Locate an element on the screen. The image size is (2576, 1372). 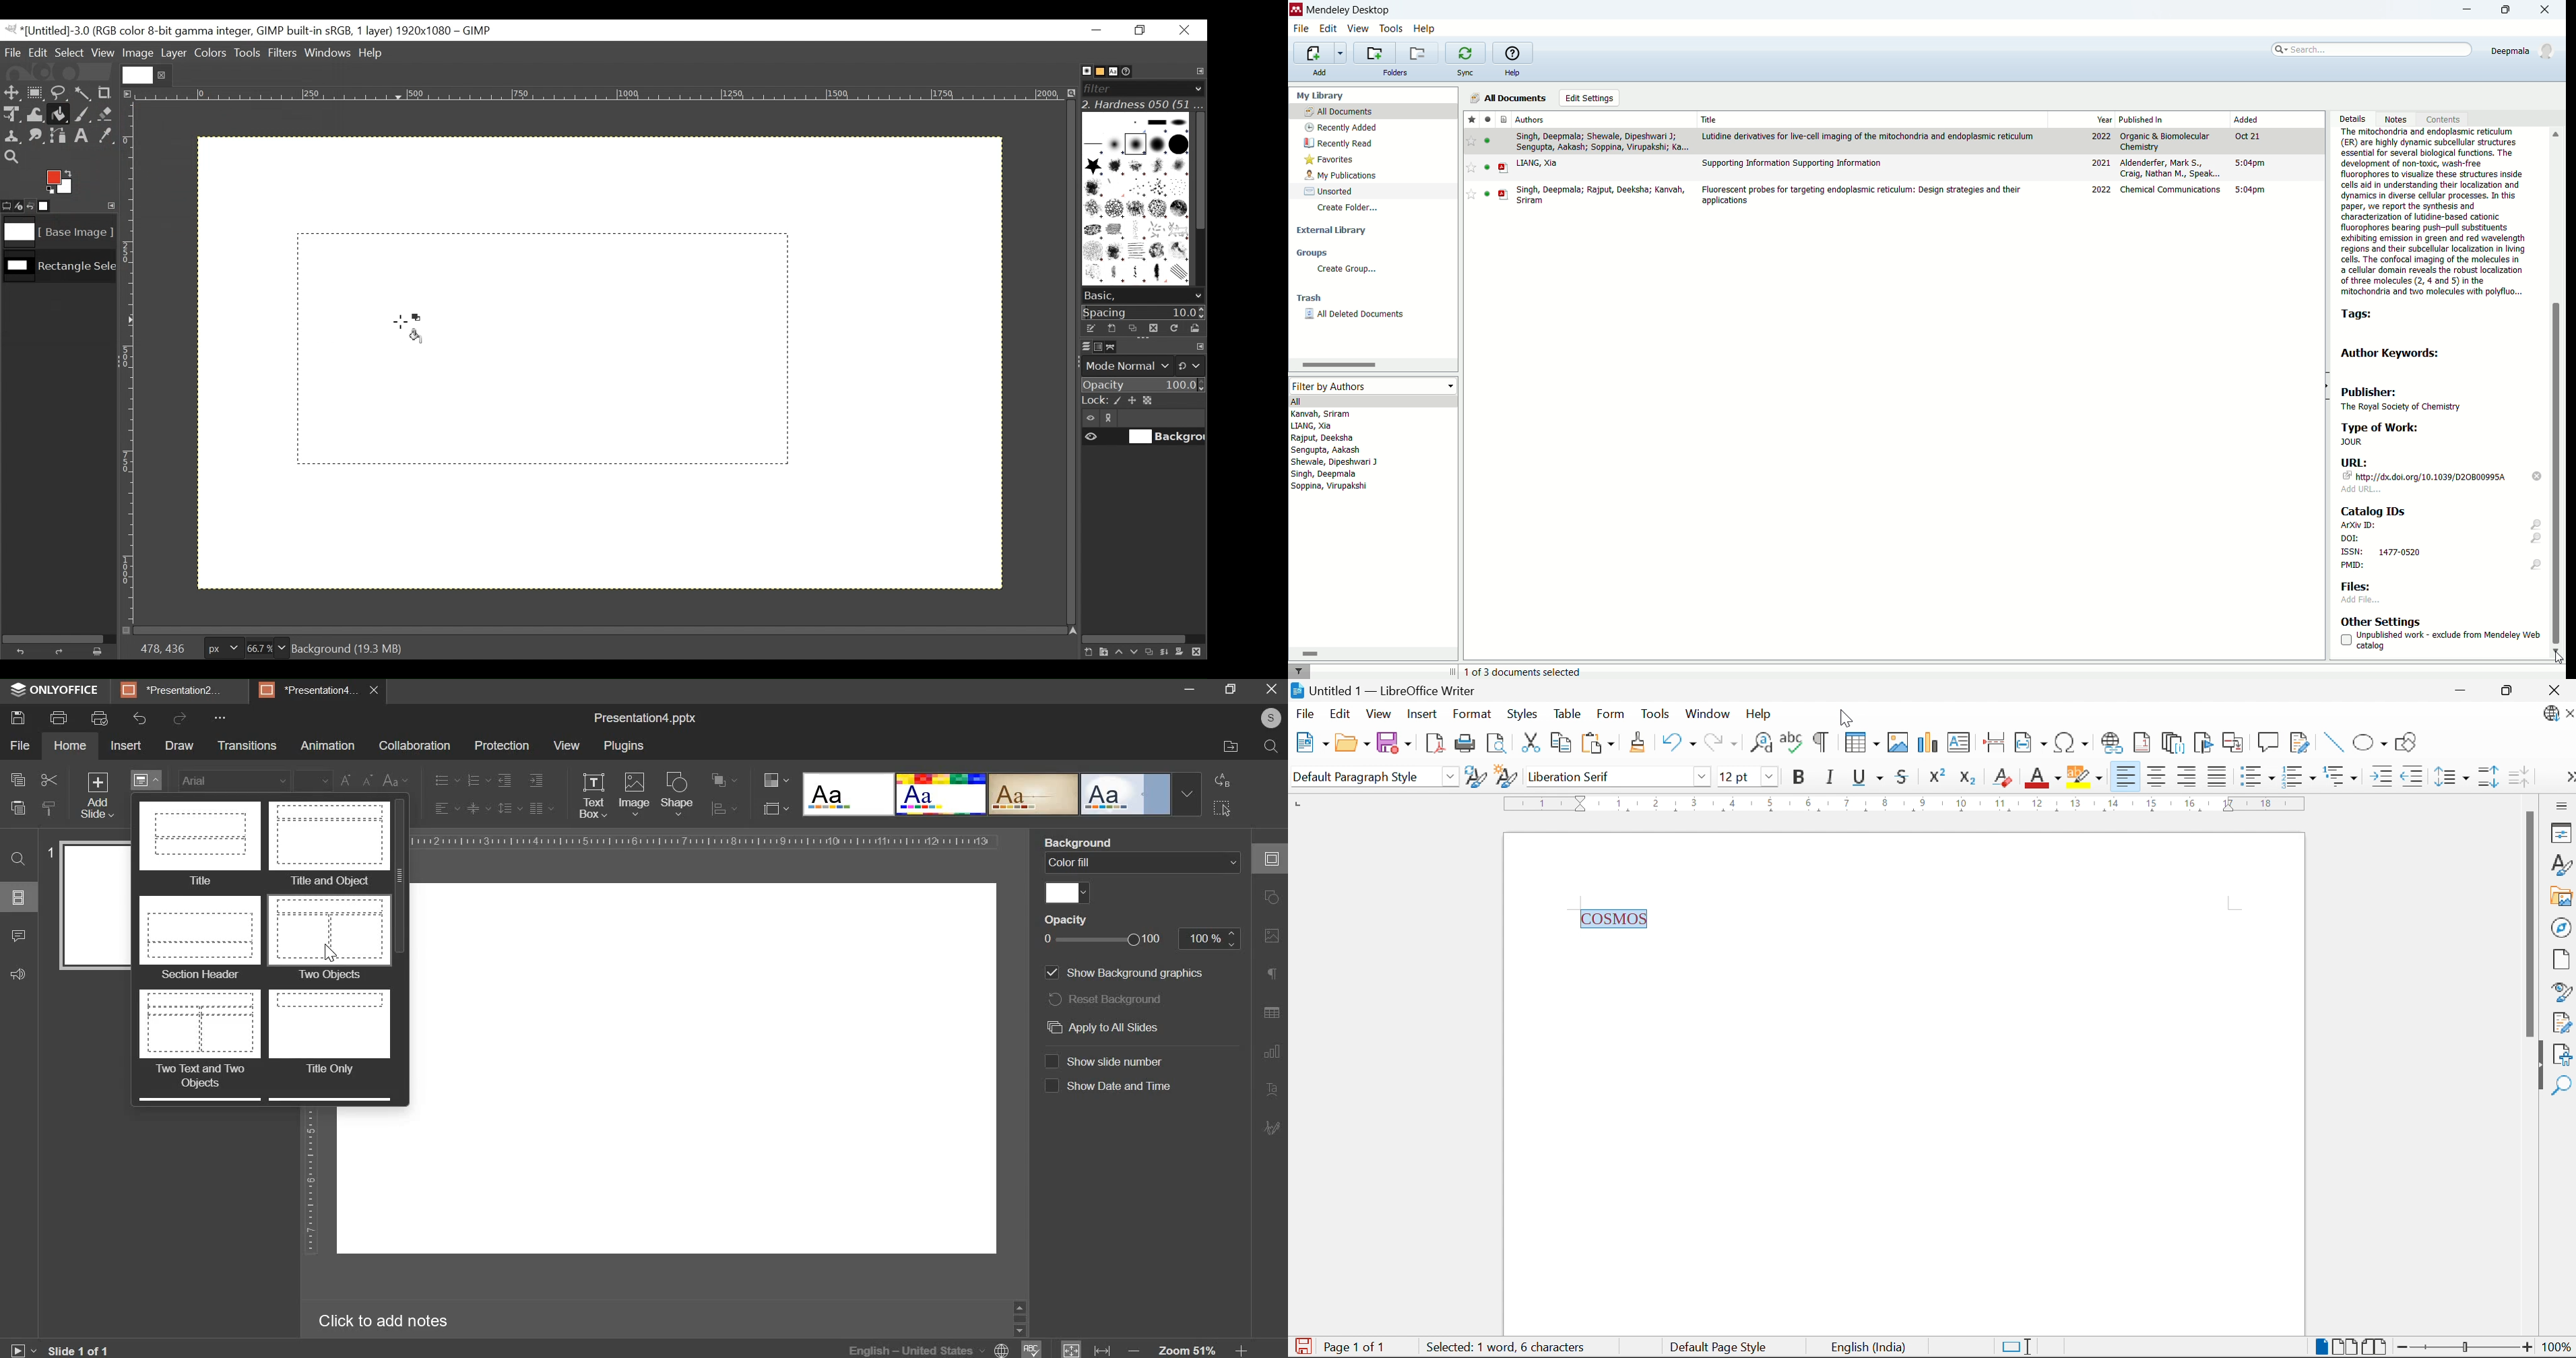
protection is located at coordinates (503, 746).